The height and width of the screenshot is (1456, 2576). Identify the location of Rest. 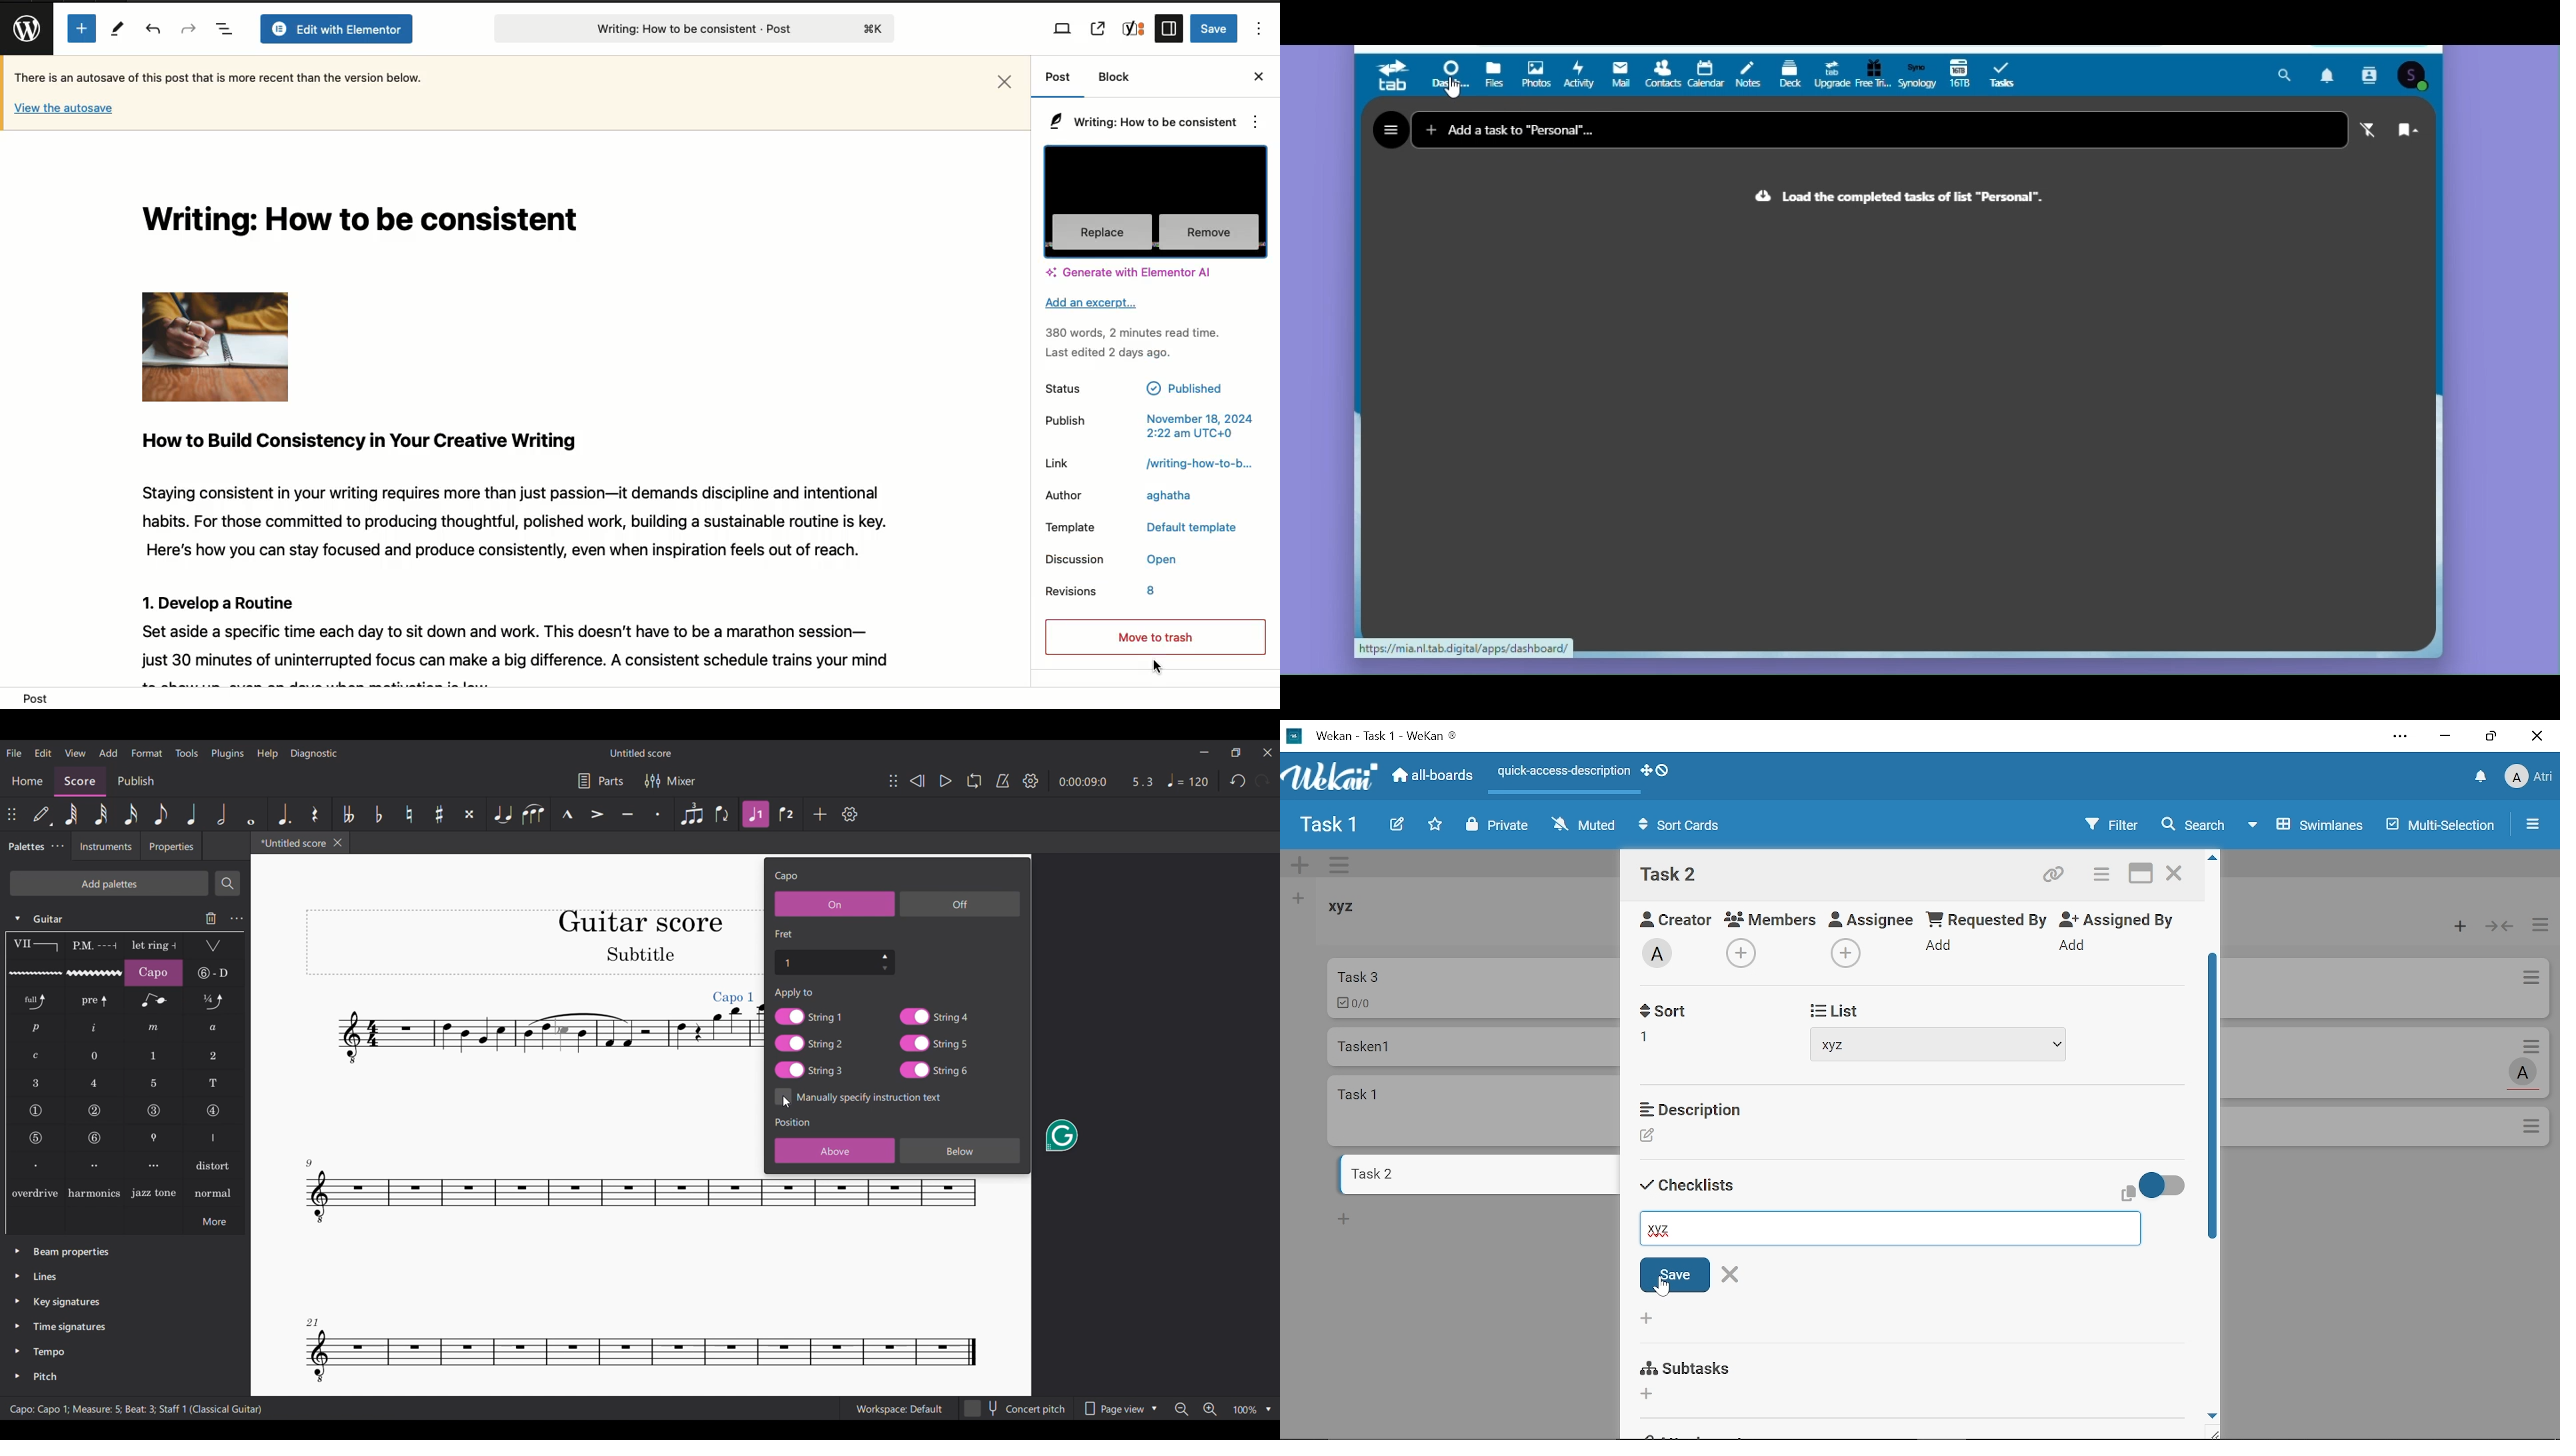
(315, 814).